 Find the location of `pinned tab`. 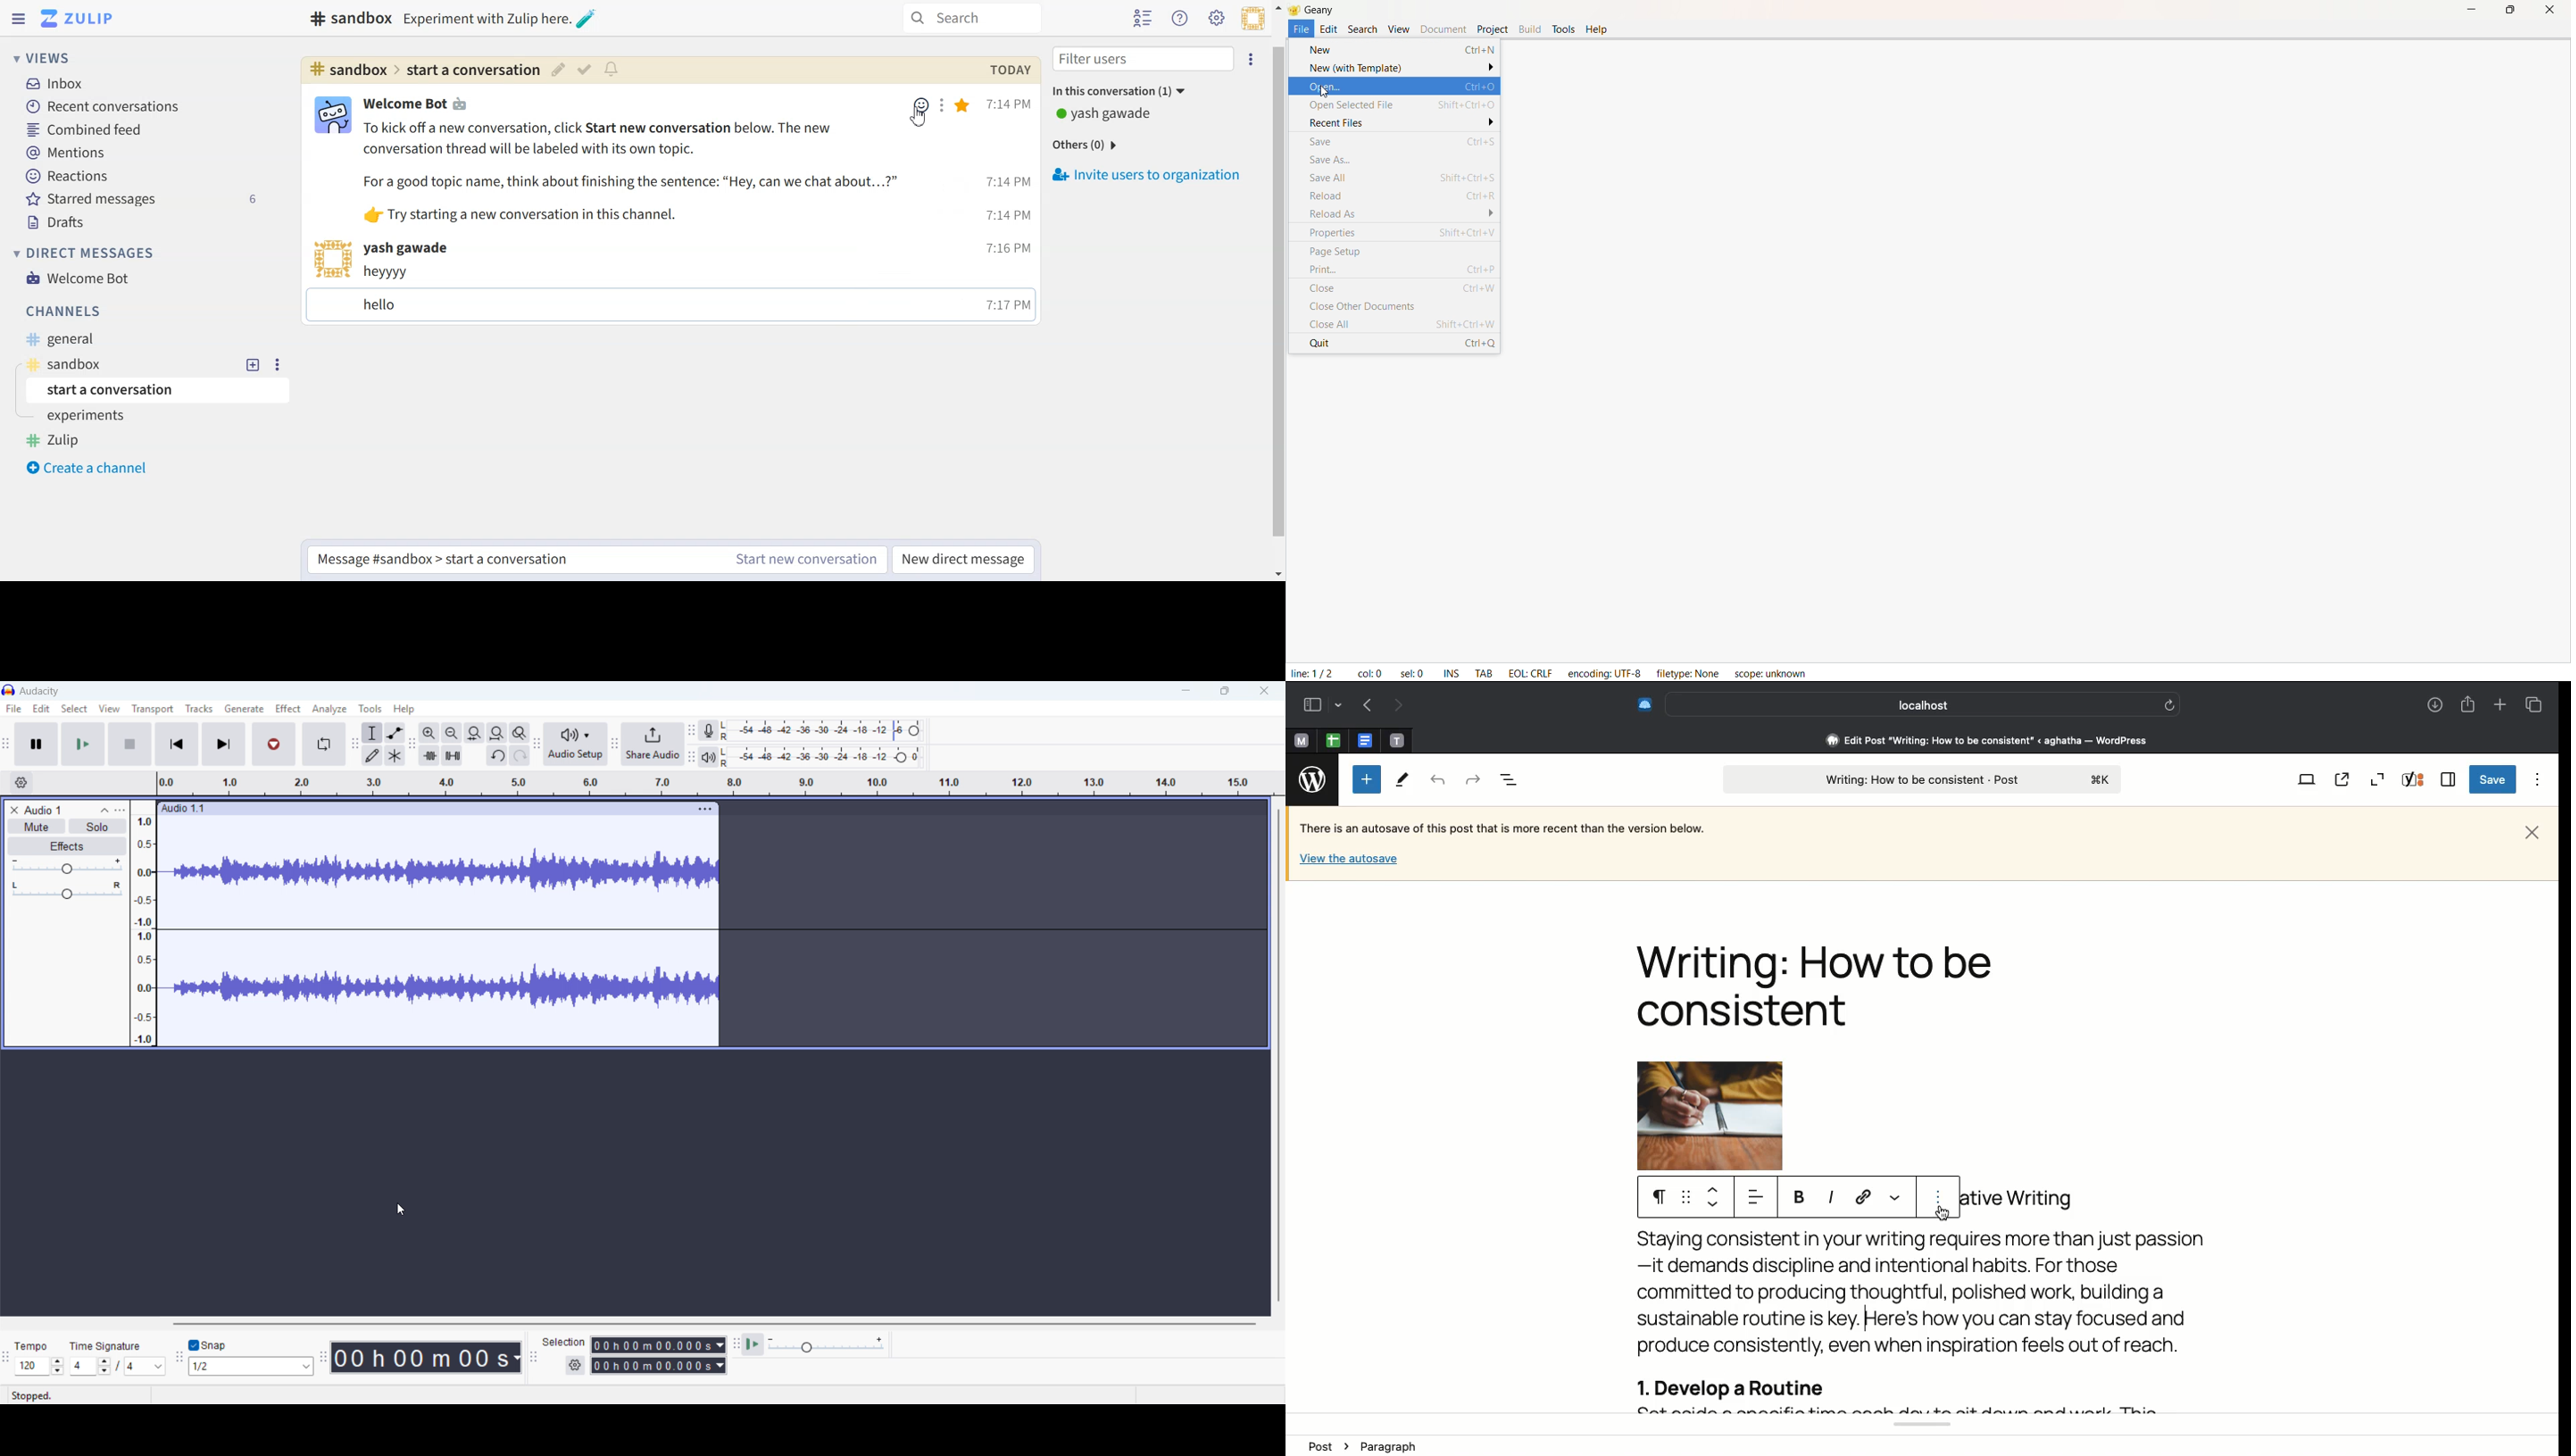

pinned tab is located at coordinates (1399, 738).